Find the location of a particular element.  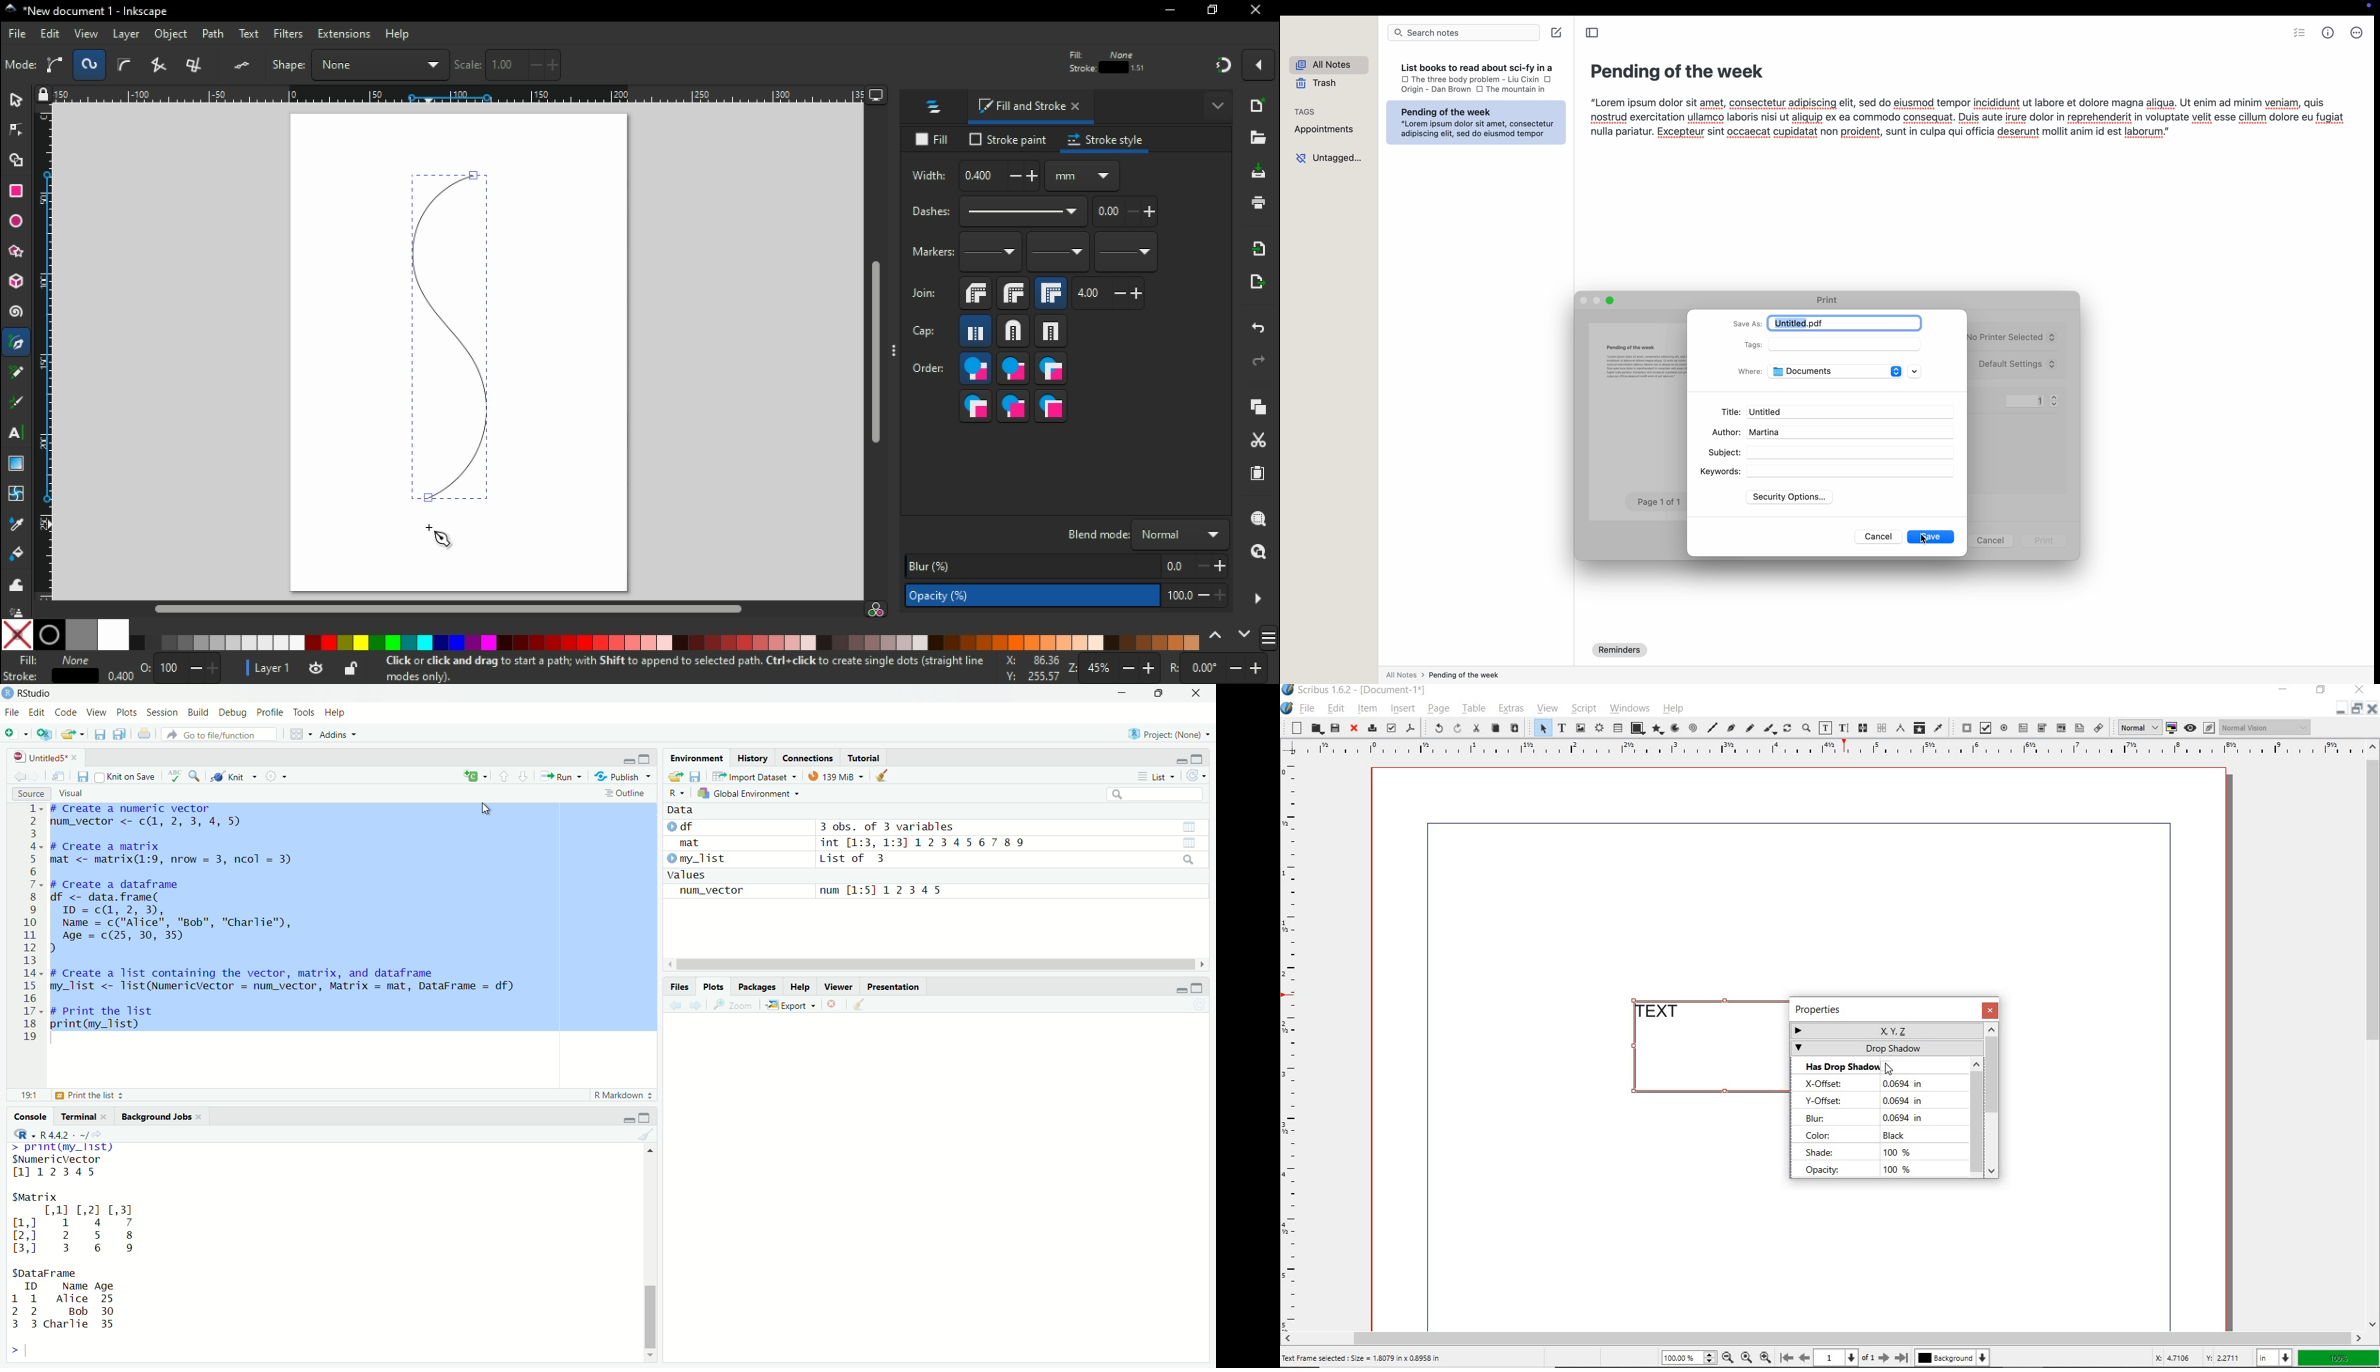

metrics is located at coordinates (2328, 34).